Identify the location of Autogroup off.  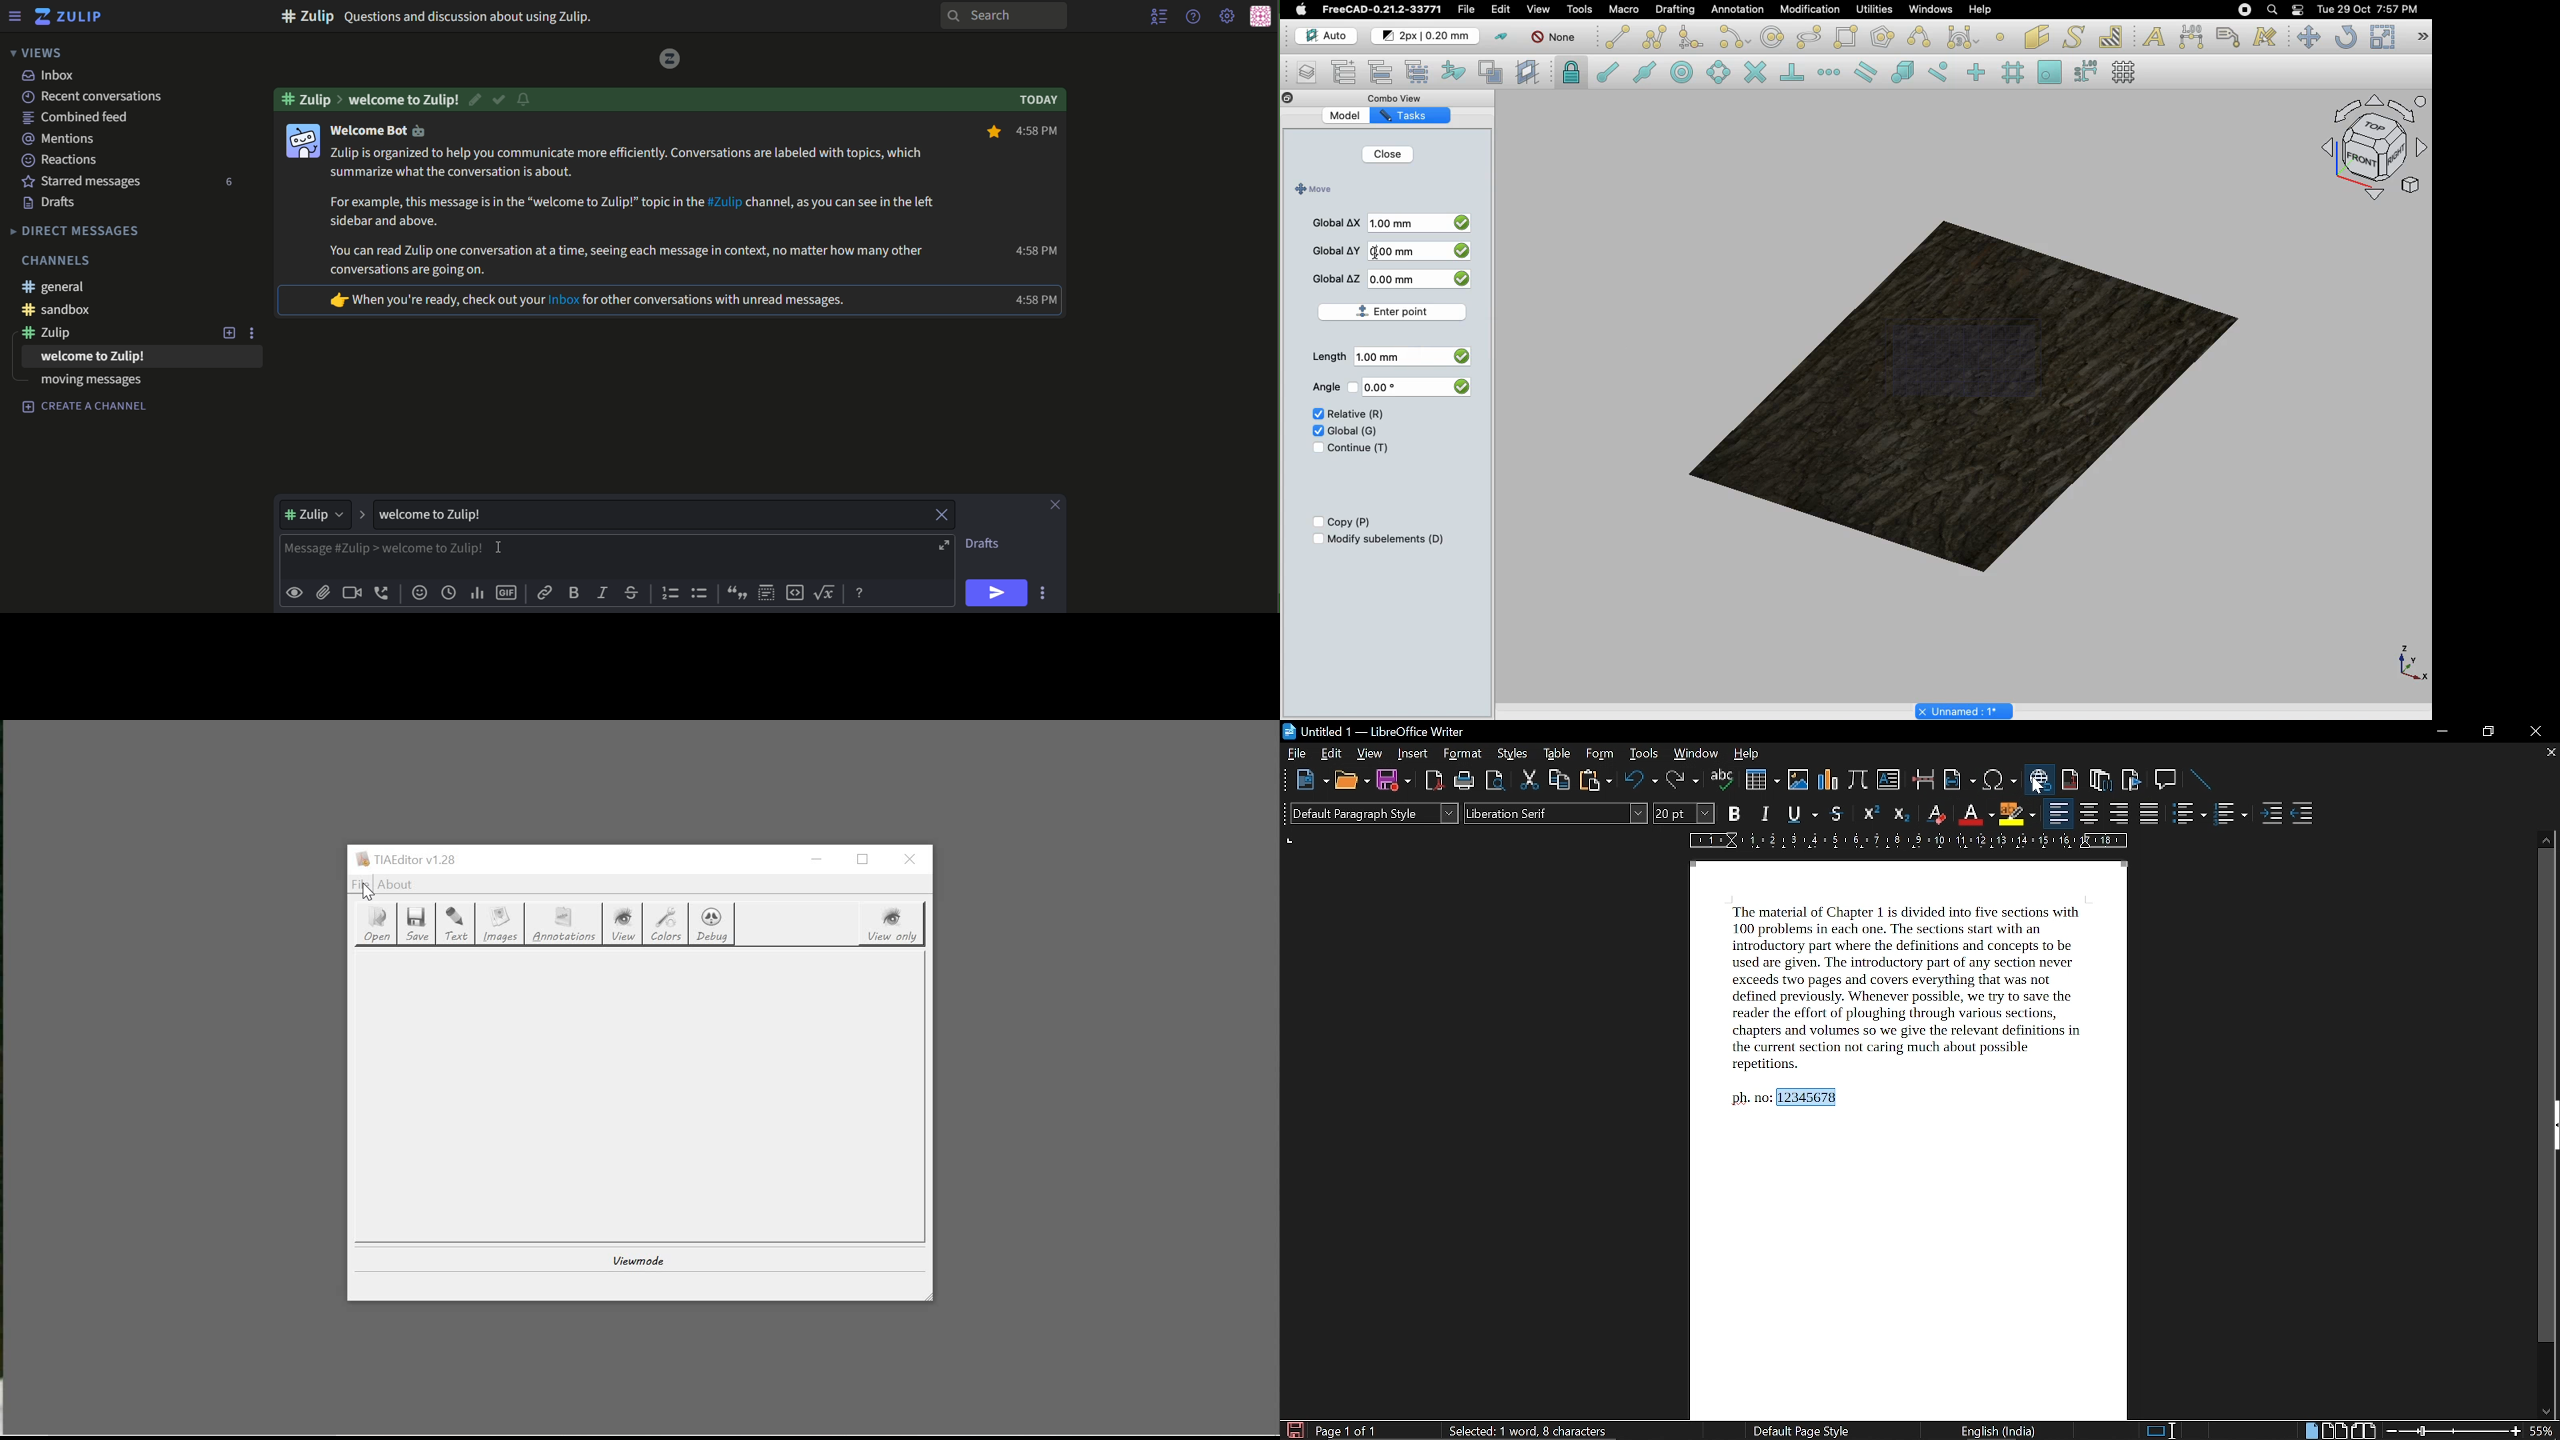
(1556, 38).